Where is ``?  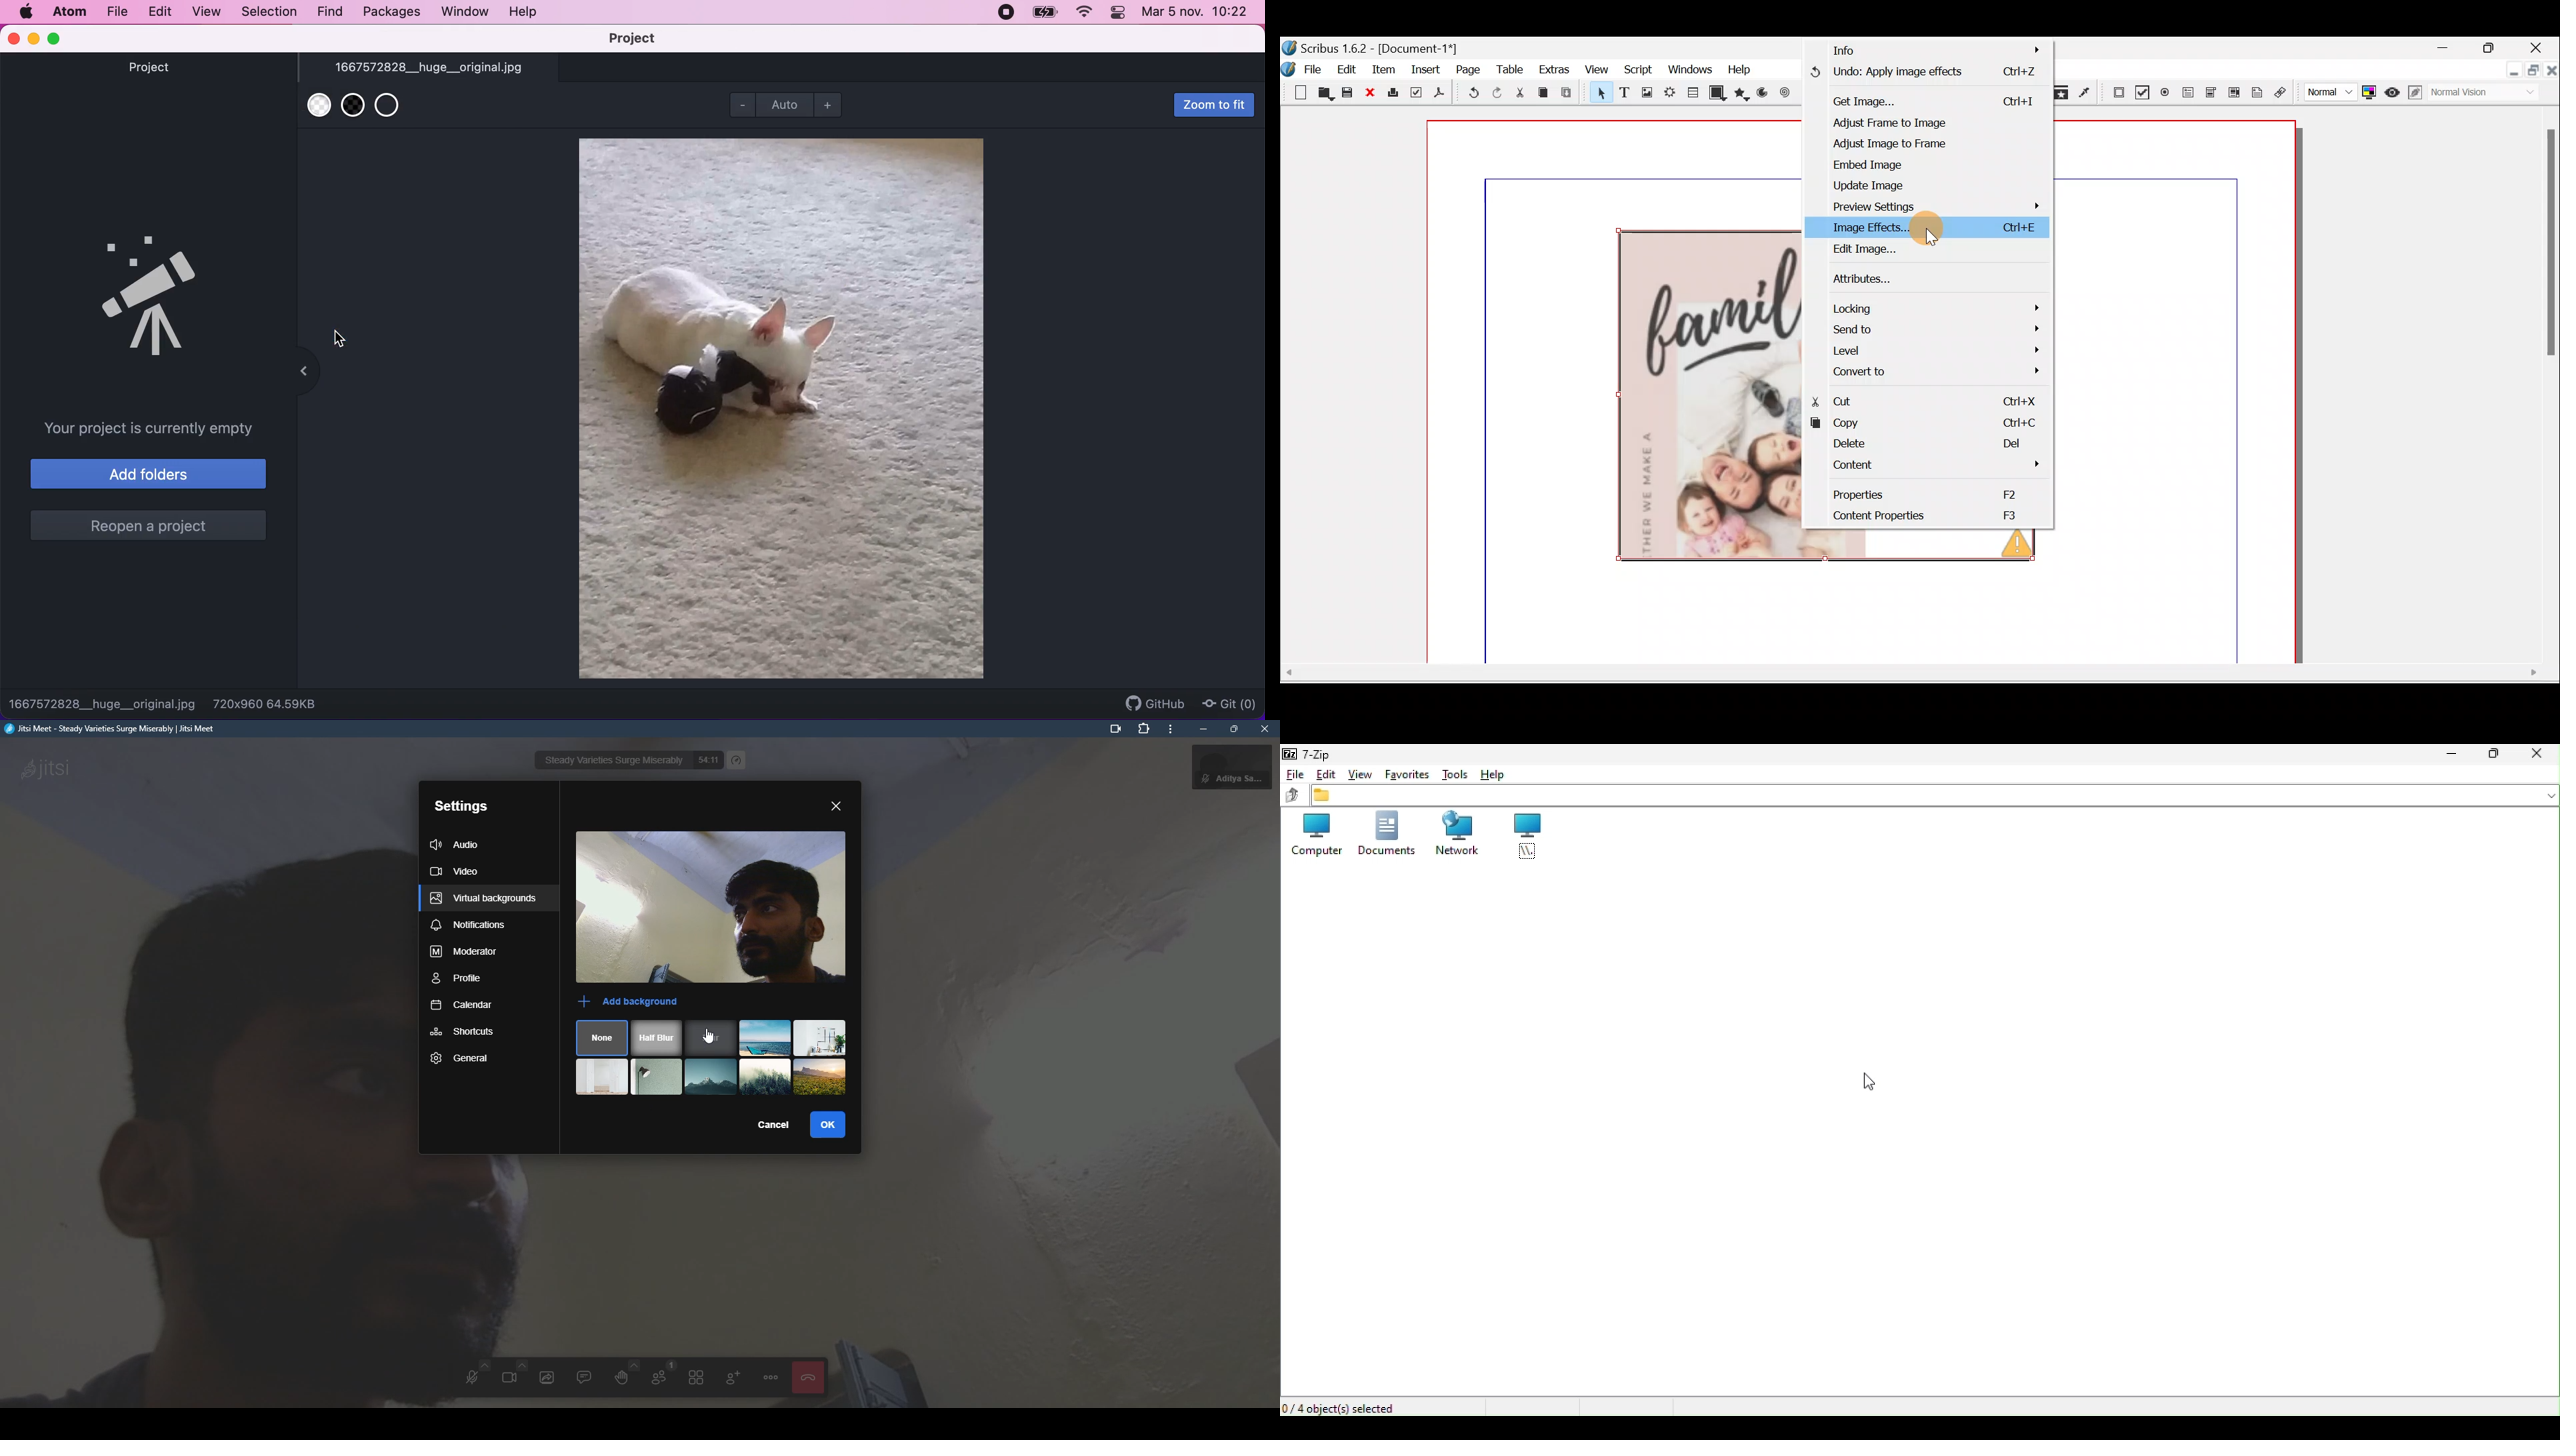
 is located at coordinates (464, 805).